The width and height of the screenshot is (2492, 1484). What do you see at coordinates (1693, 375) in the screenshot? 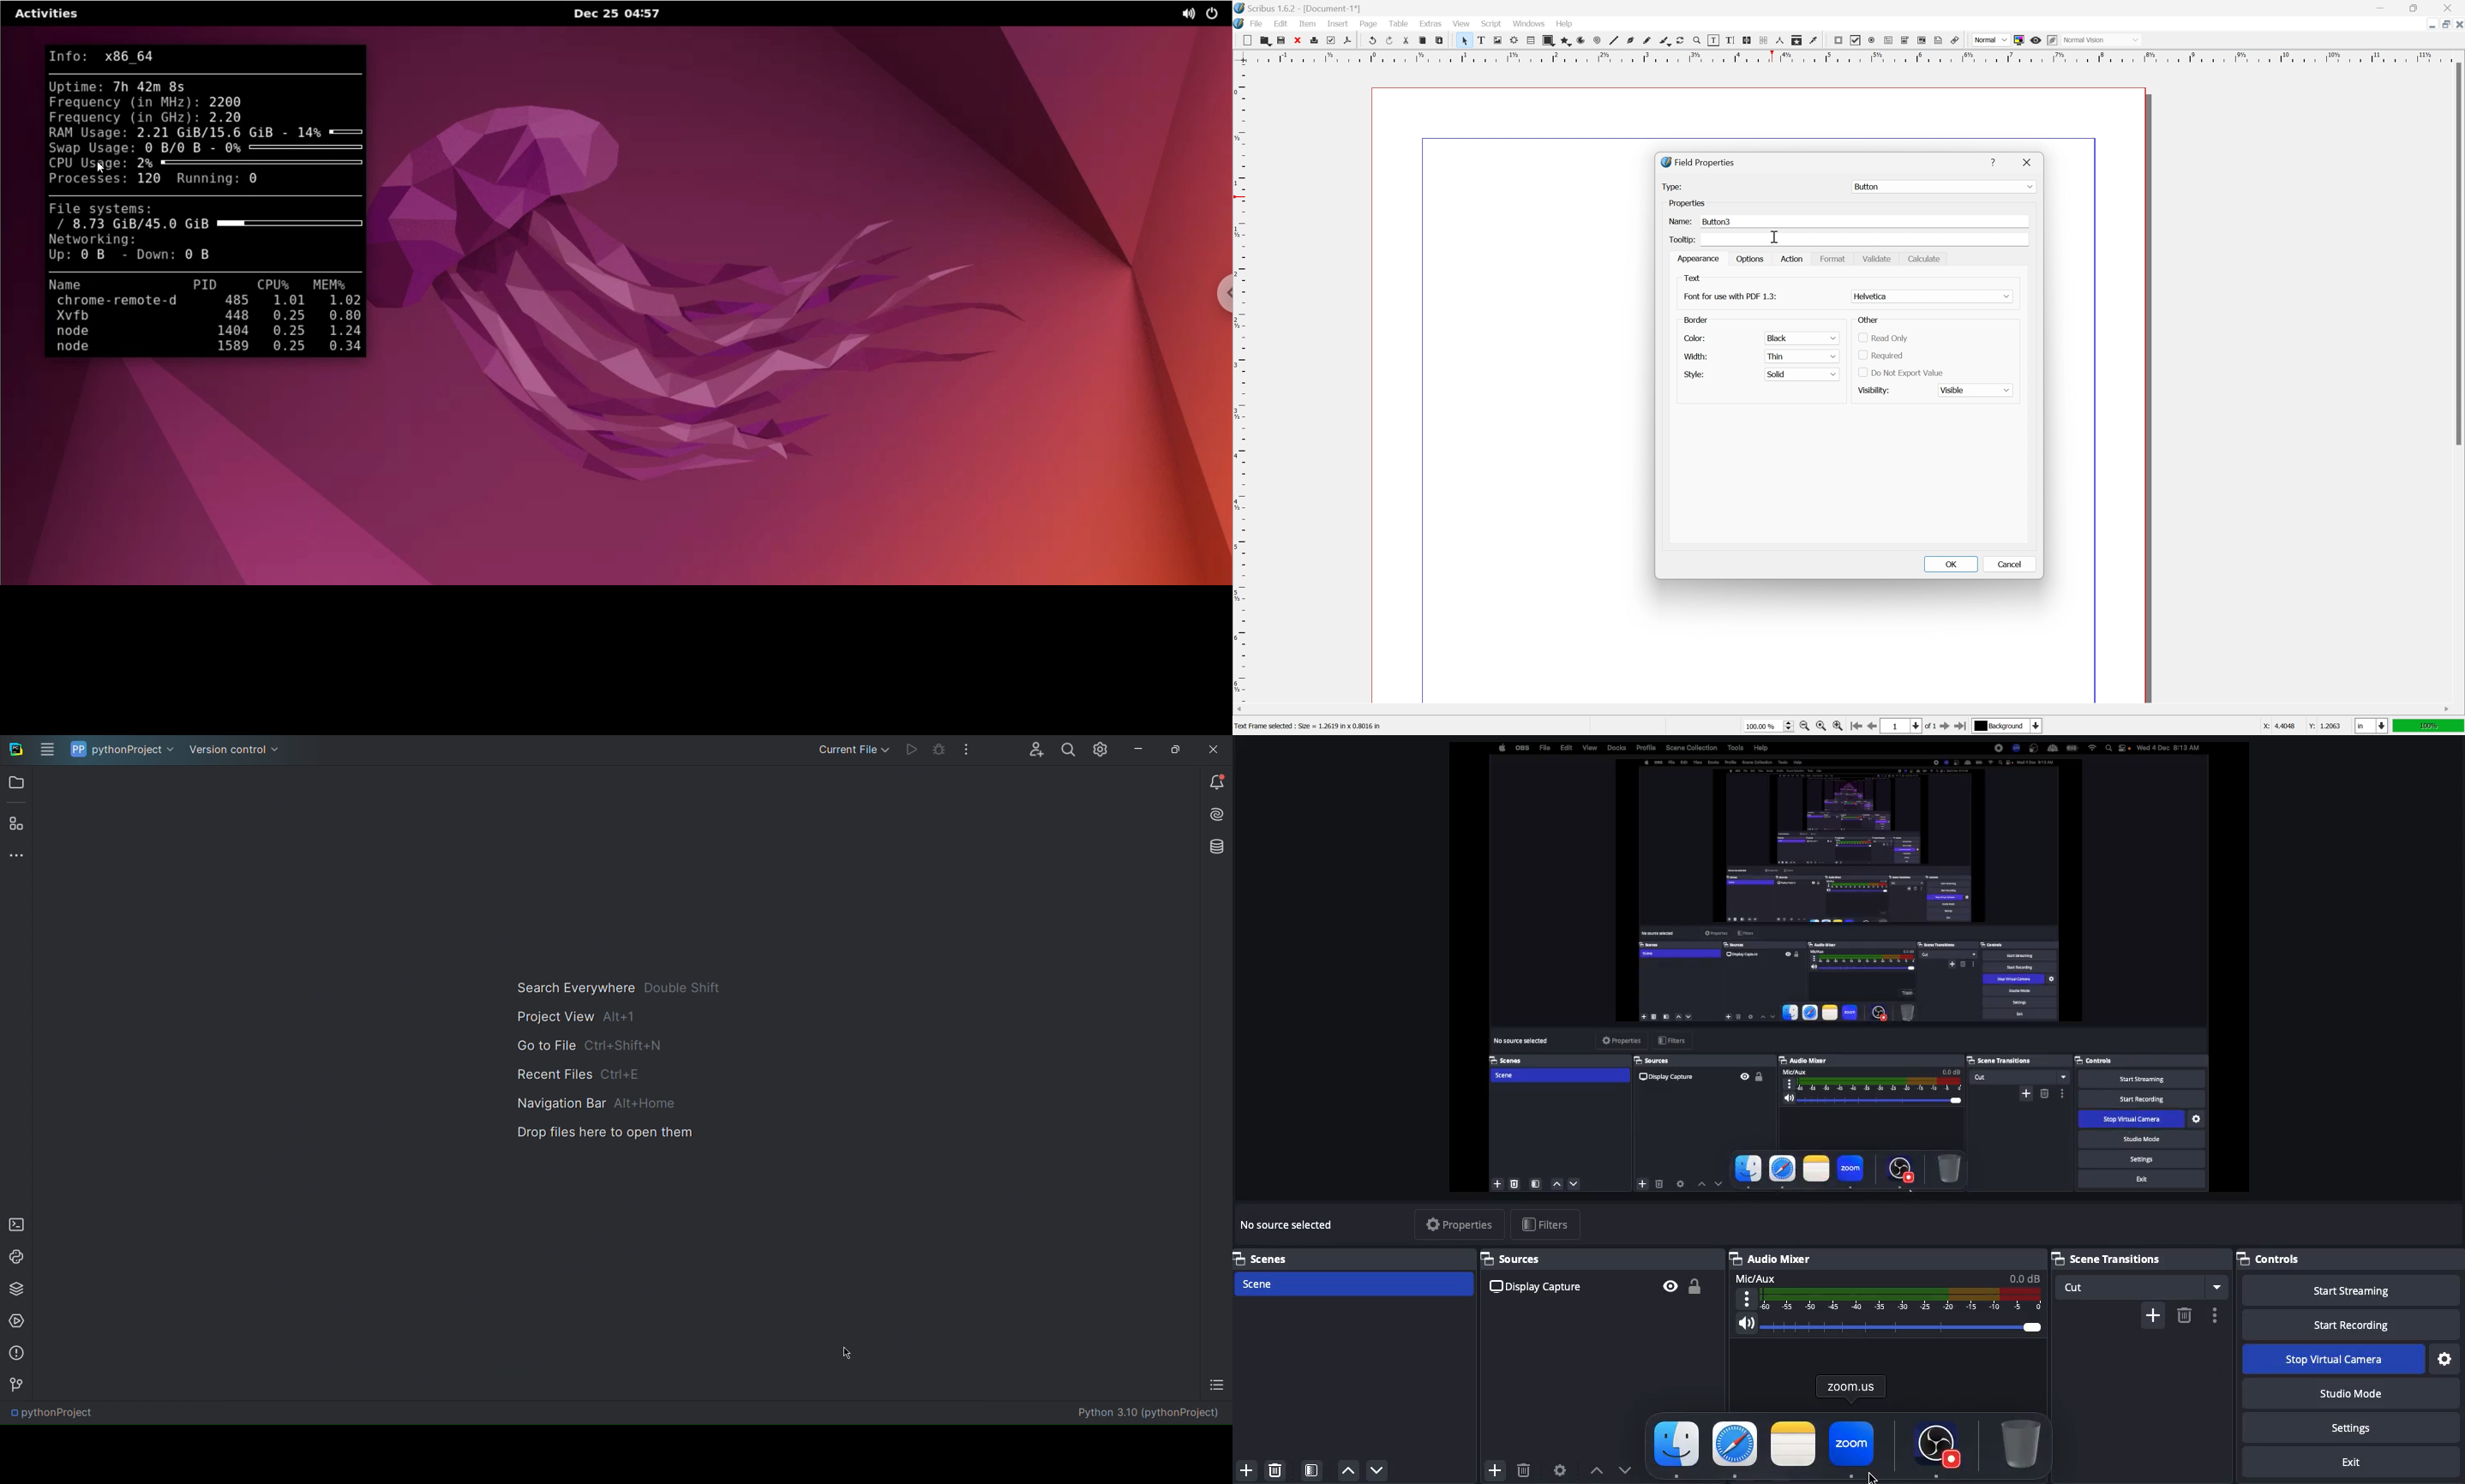
I see `style` at bounding box center [1693, 375].